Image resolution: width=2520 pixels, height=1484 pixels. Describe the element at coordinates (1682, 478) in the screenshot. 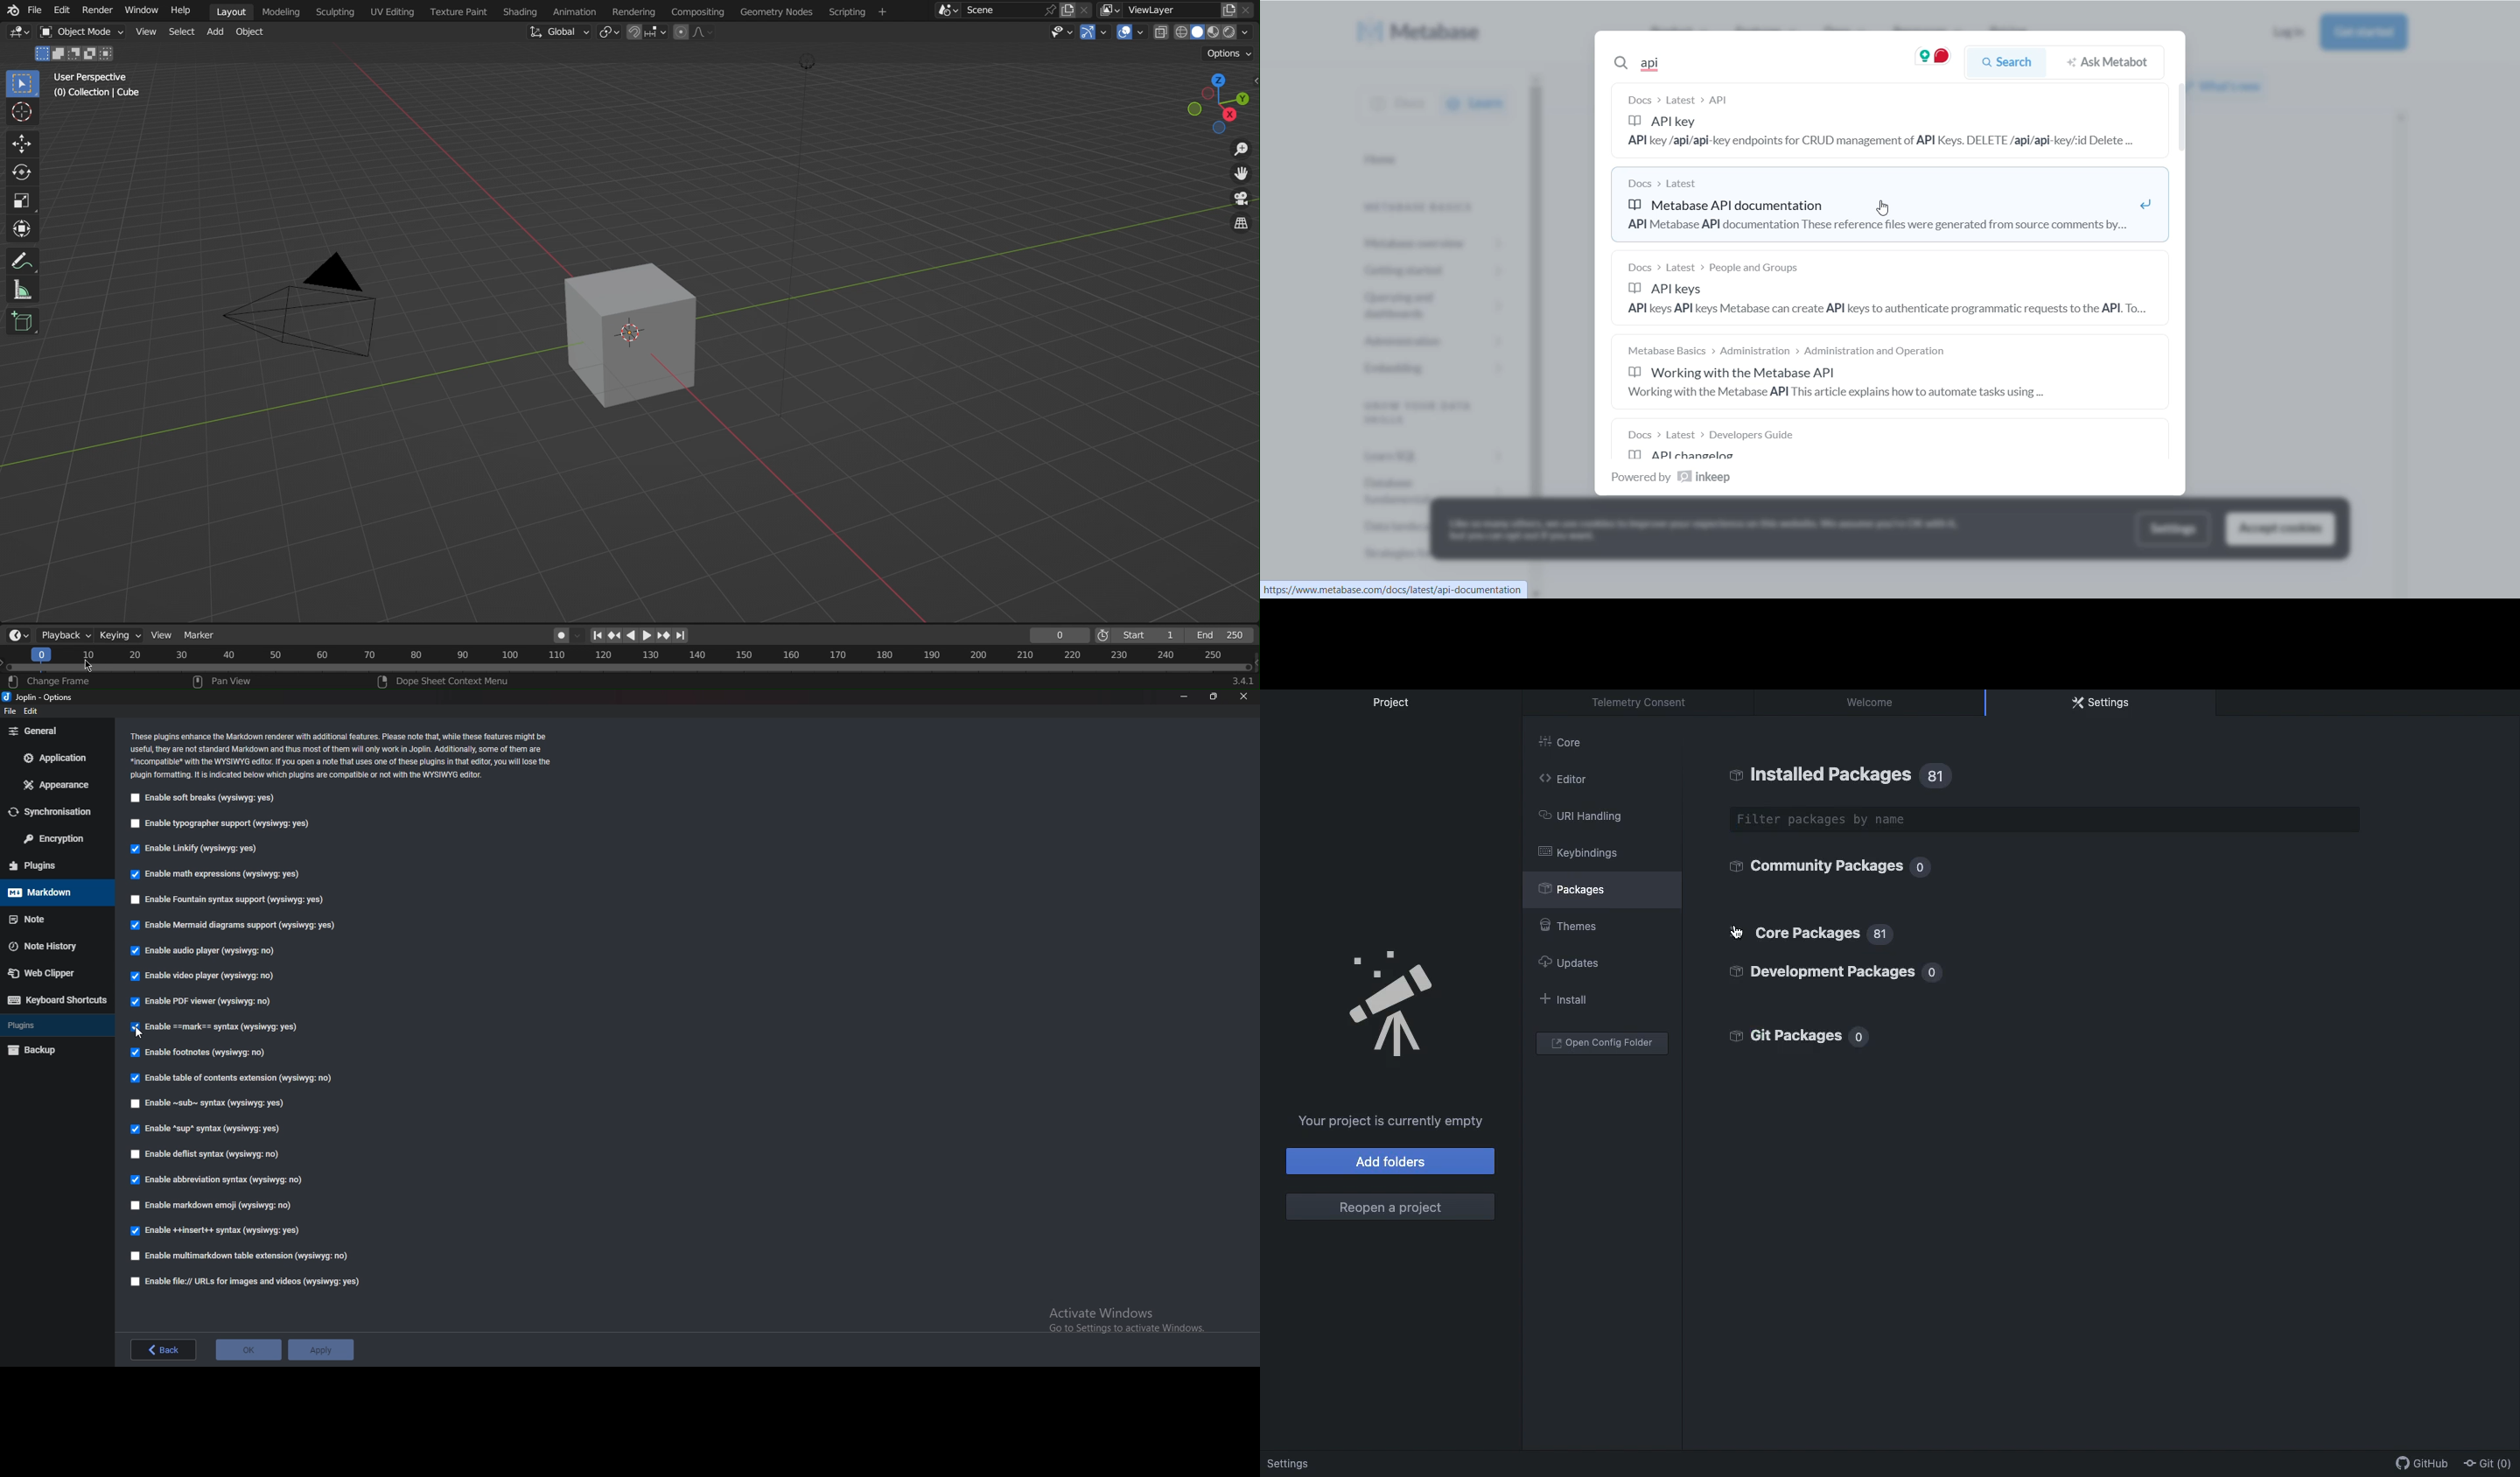

I see `text` at that location.